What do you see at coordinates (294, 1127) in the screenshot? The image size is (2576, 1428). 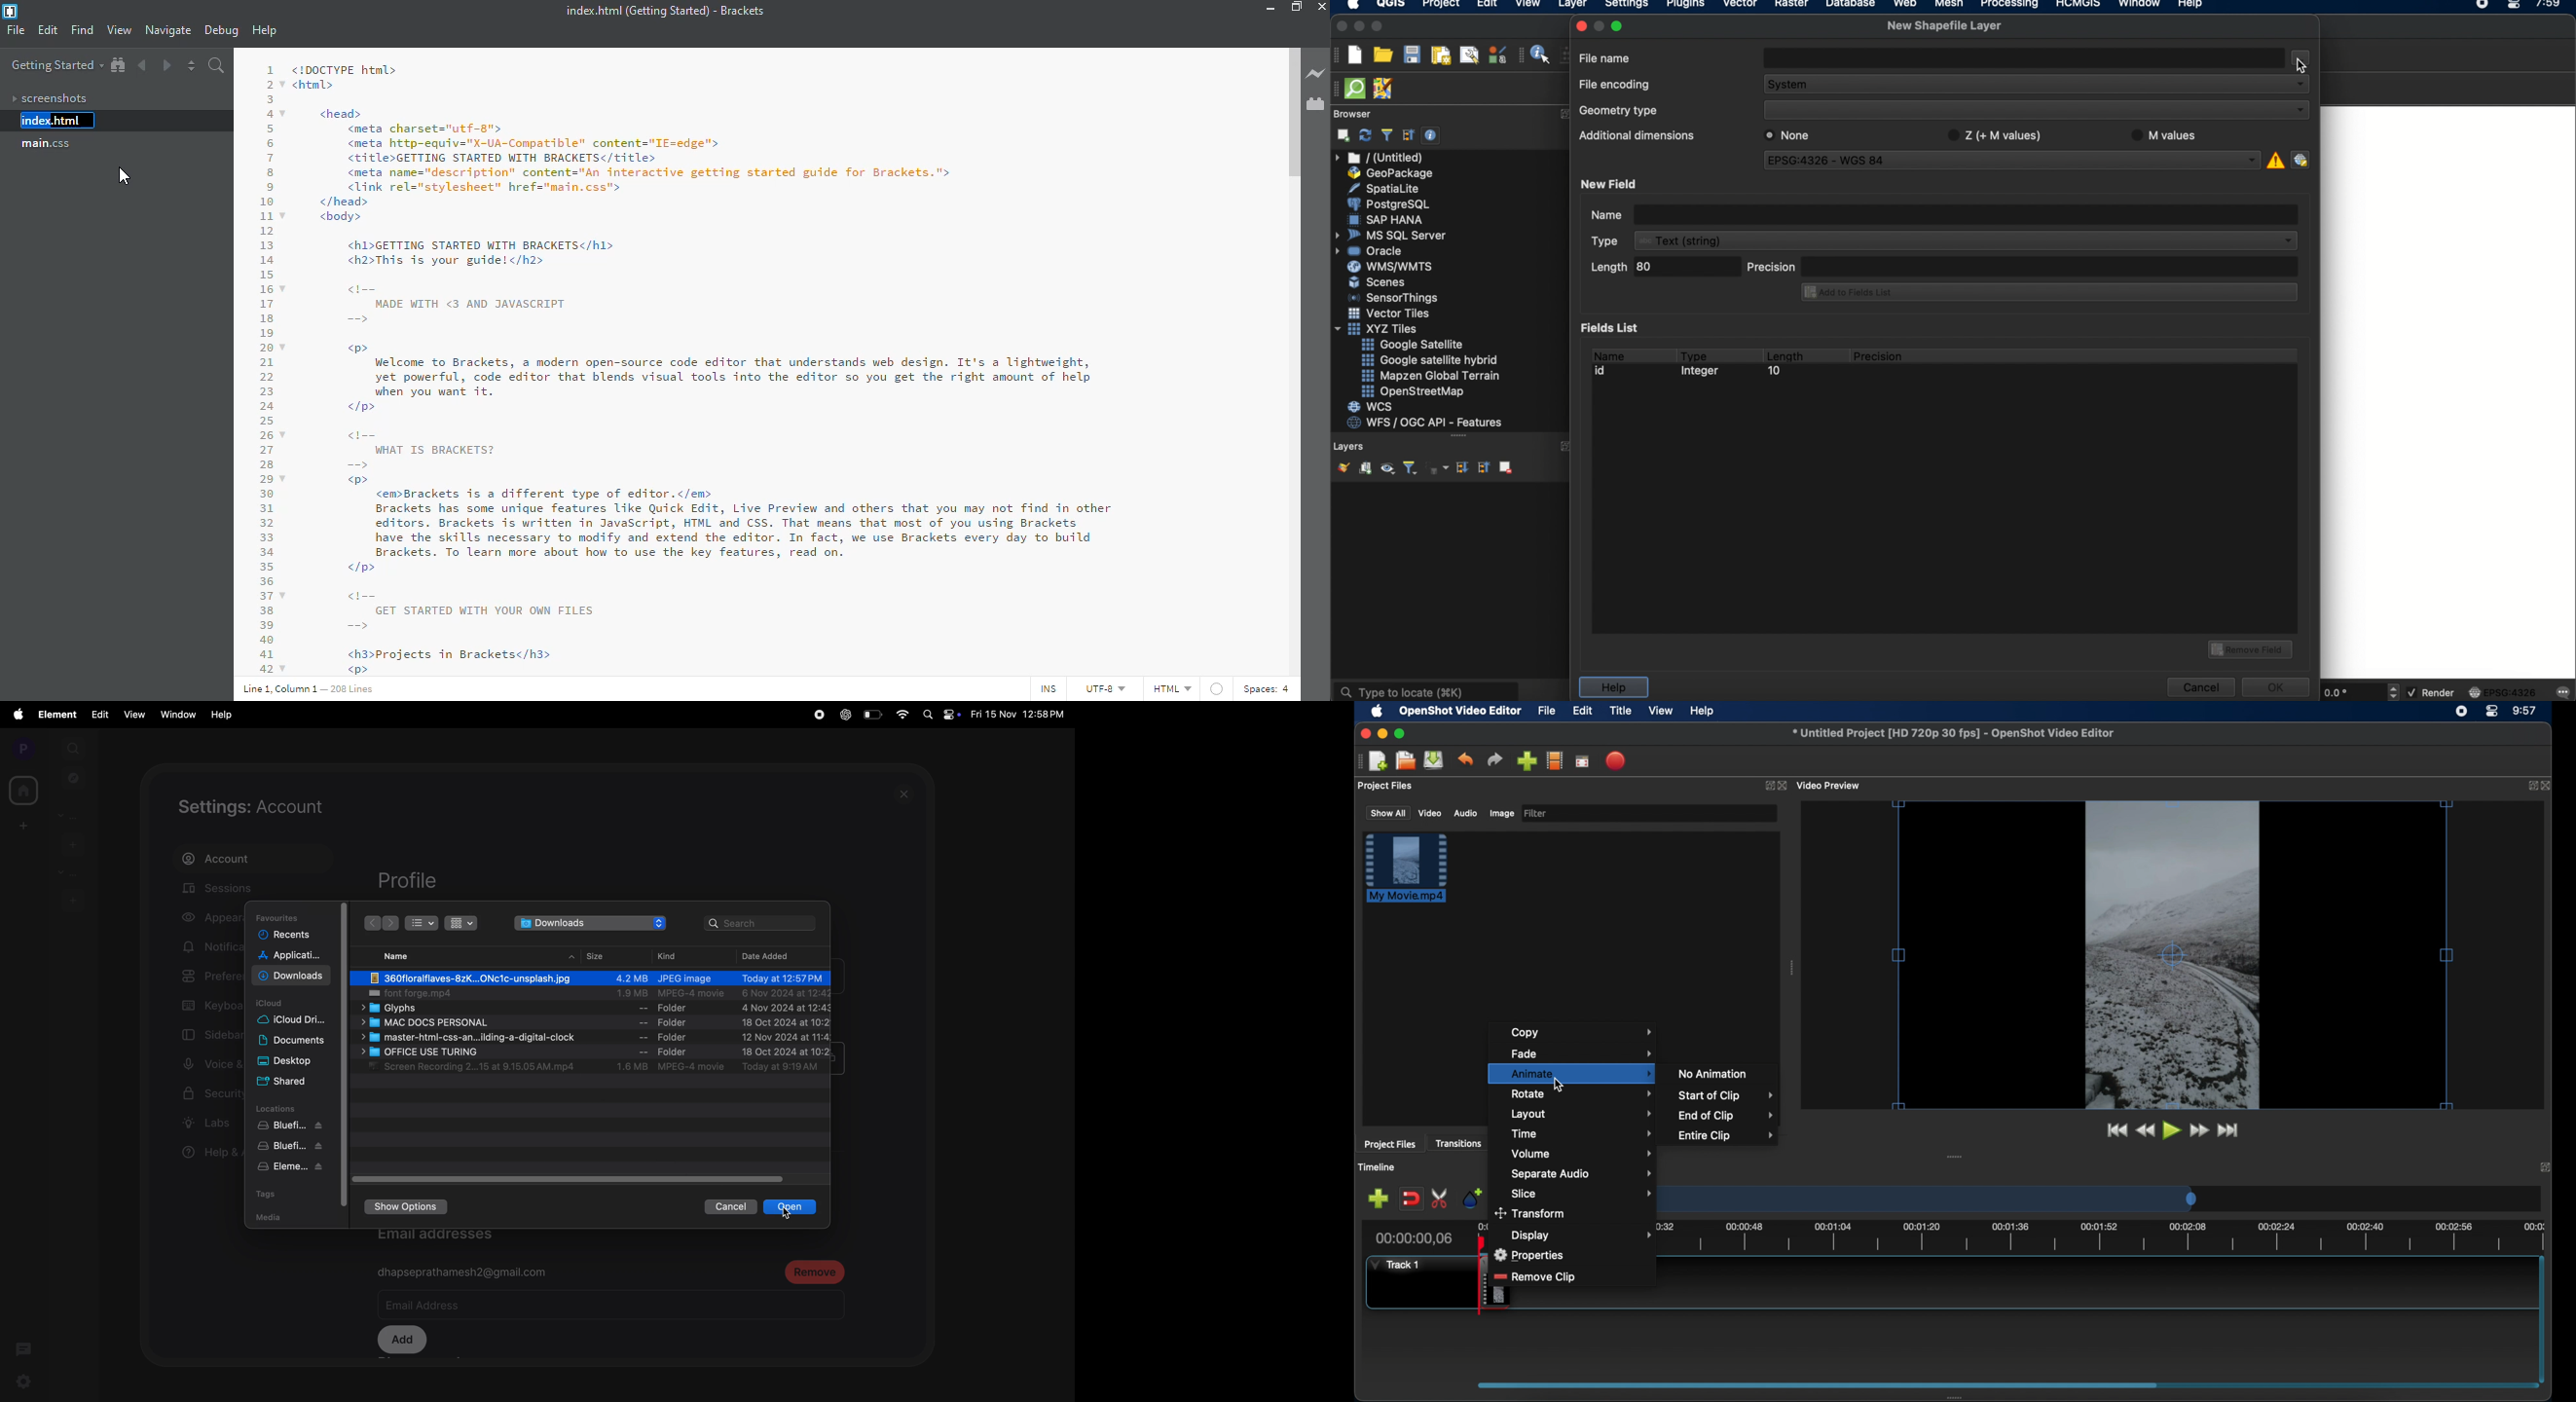 I see `blue fish` at bounding box center [294, 1127].